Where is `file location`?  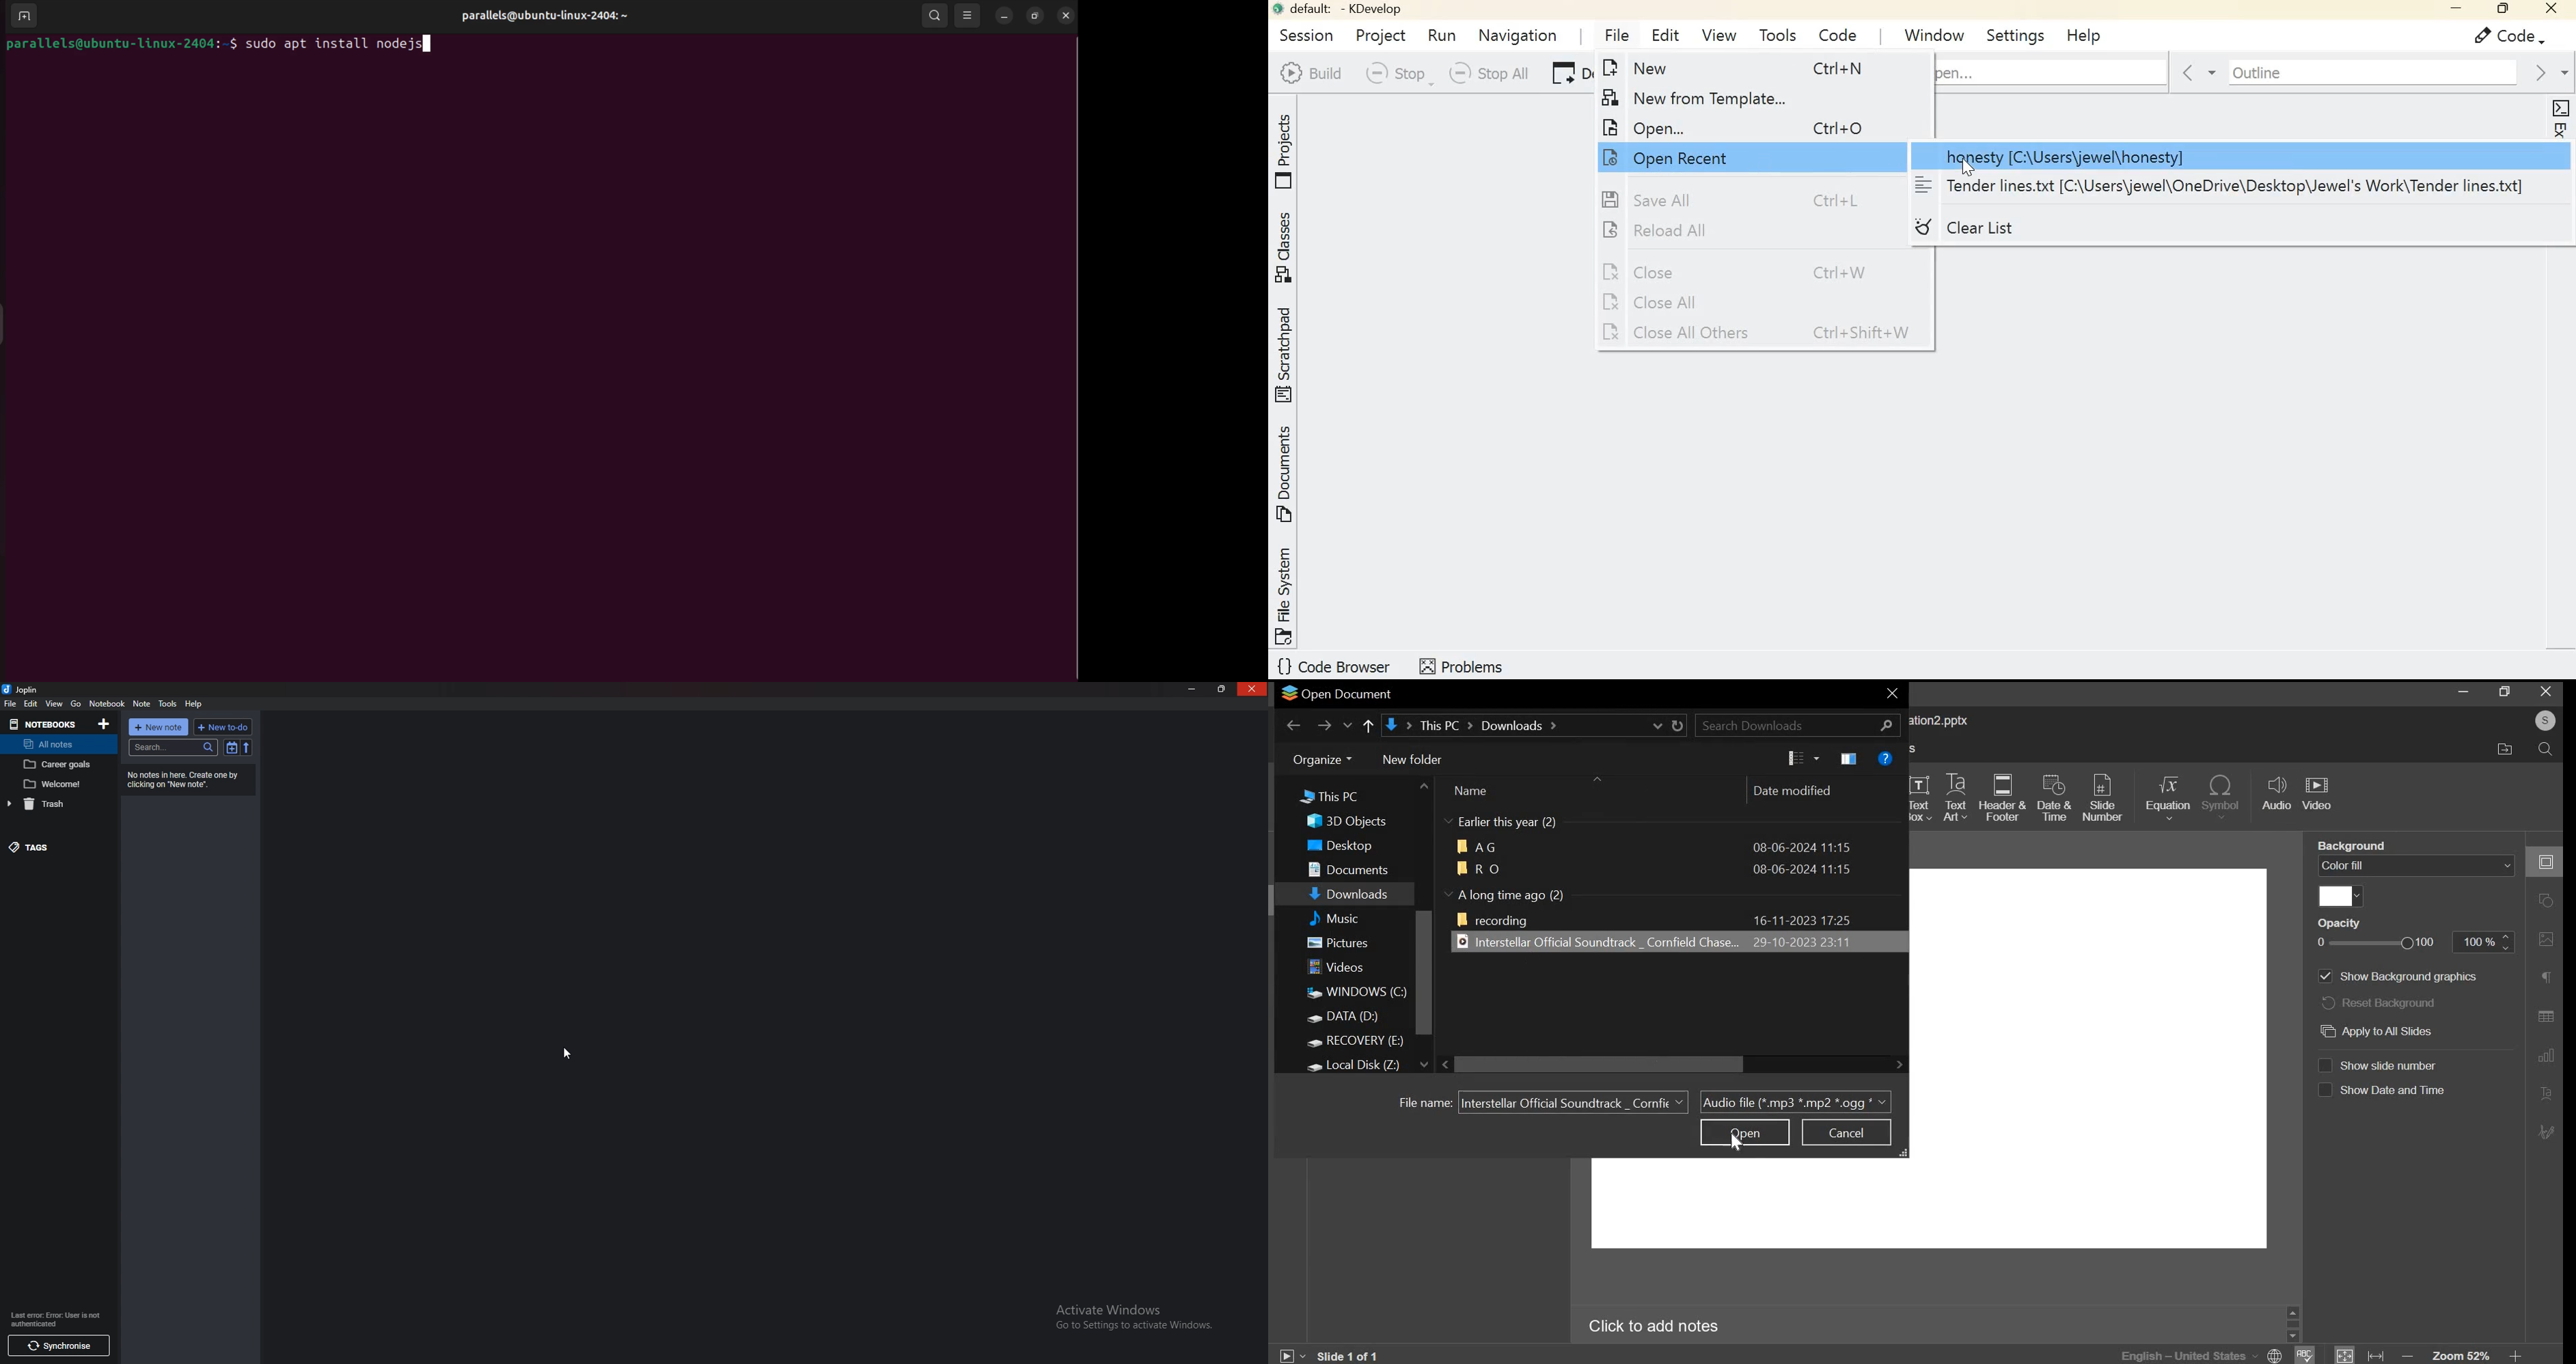 file location is located at coordinates (1535, 725).